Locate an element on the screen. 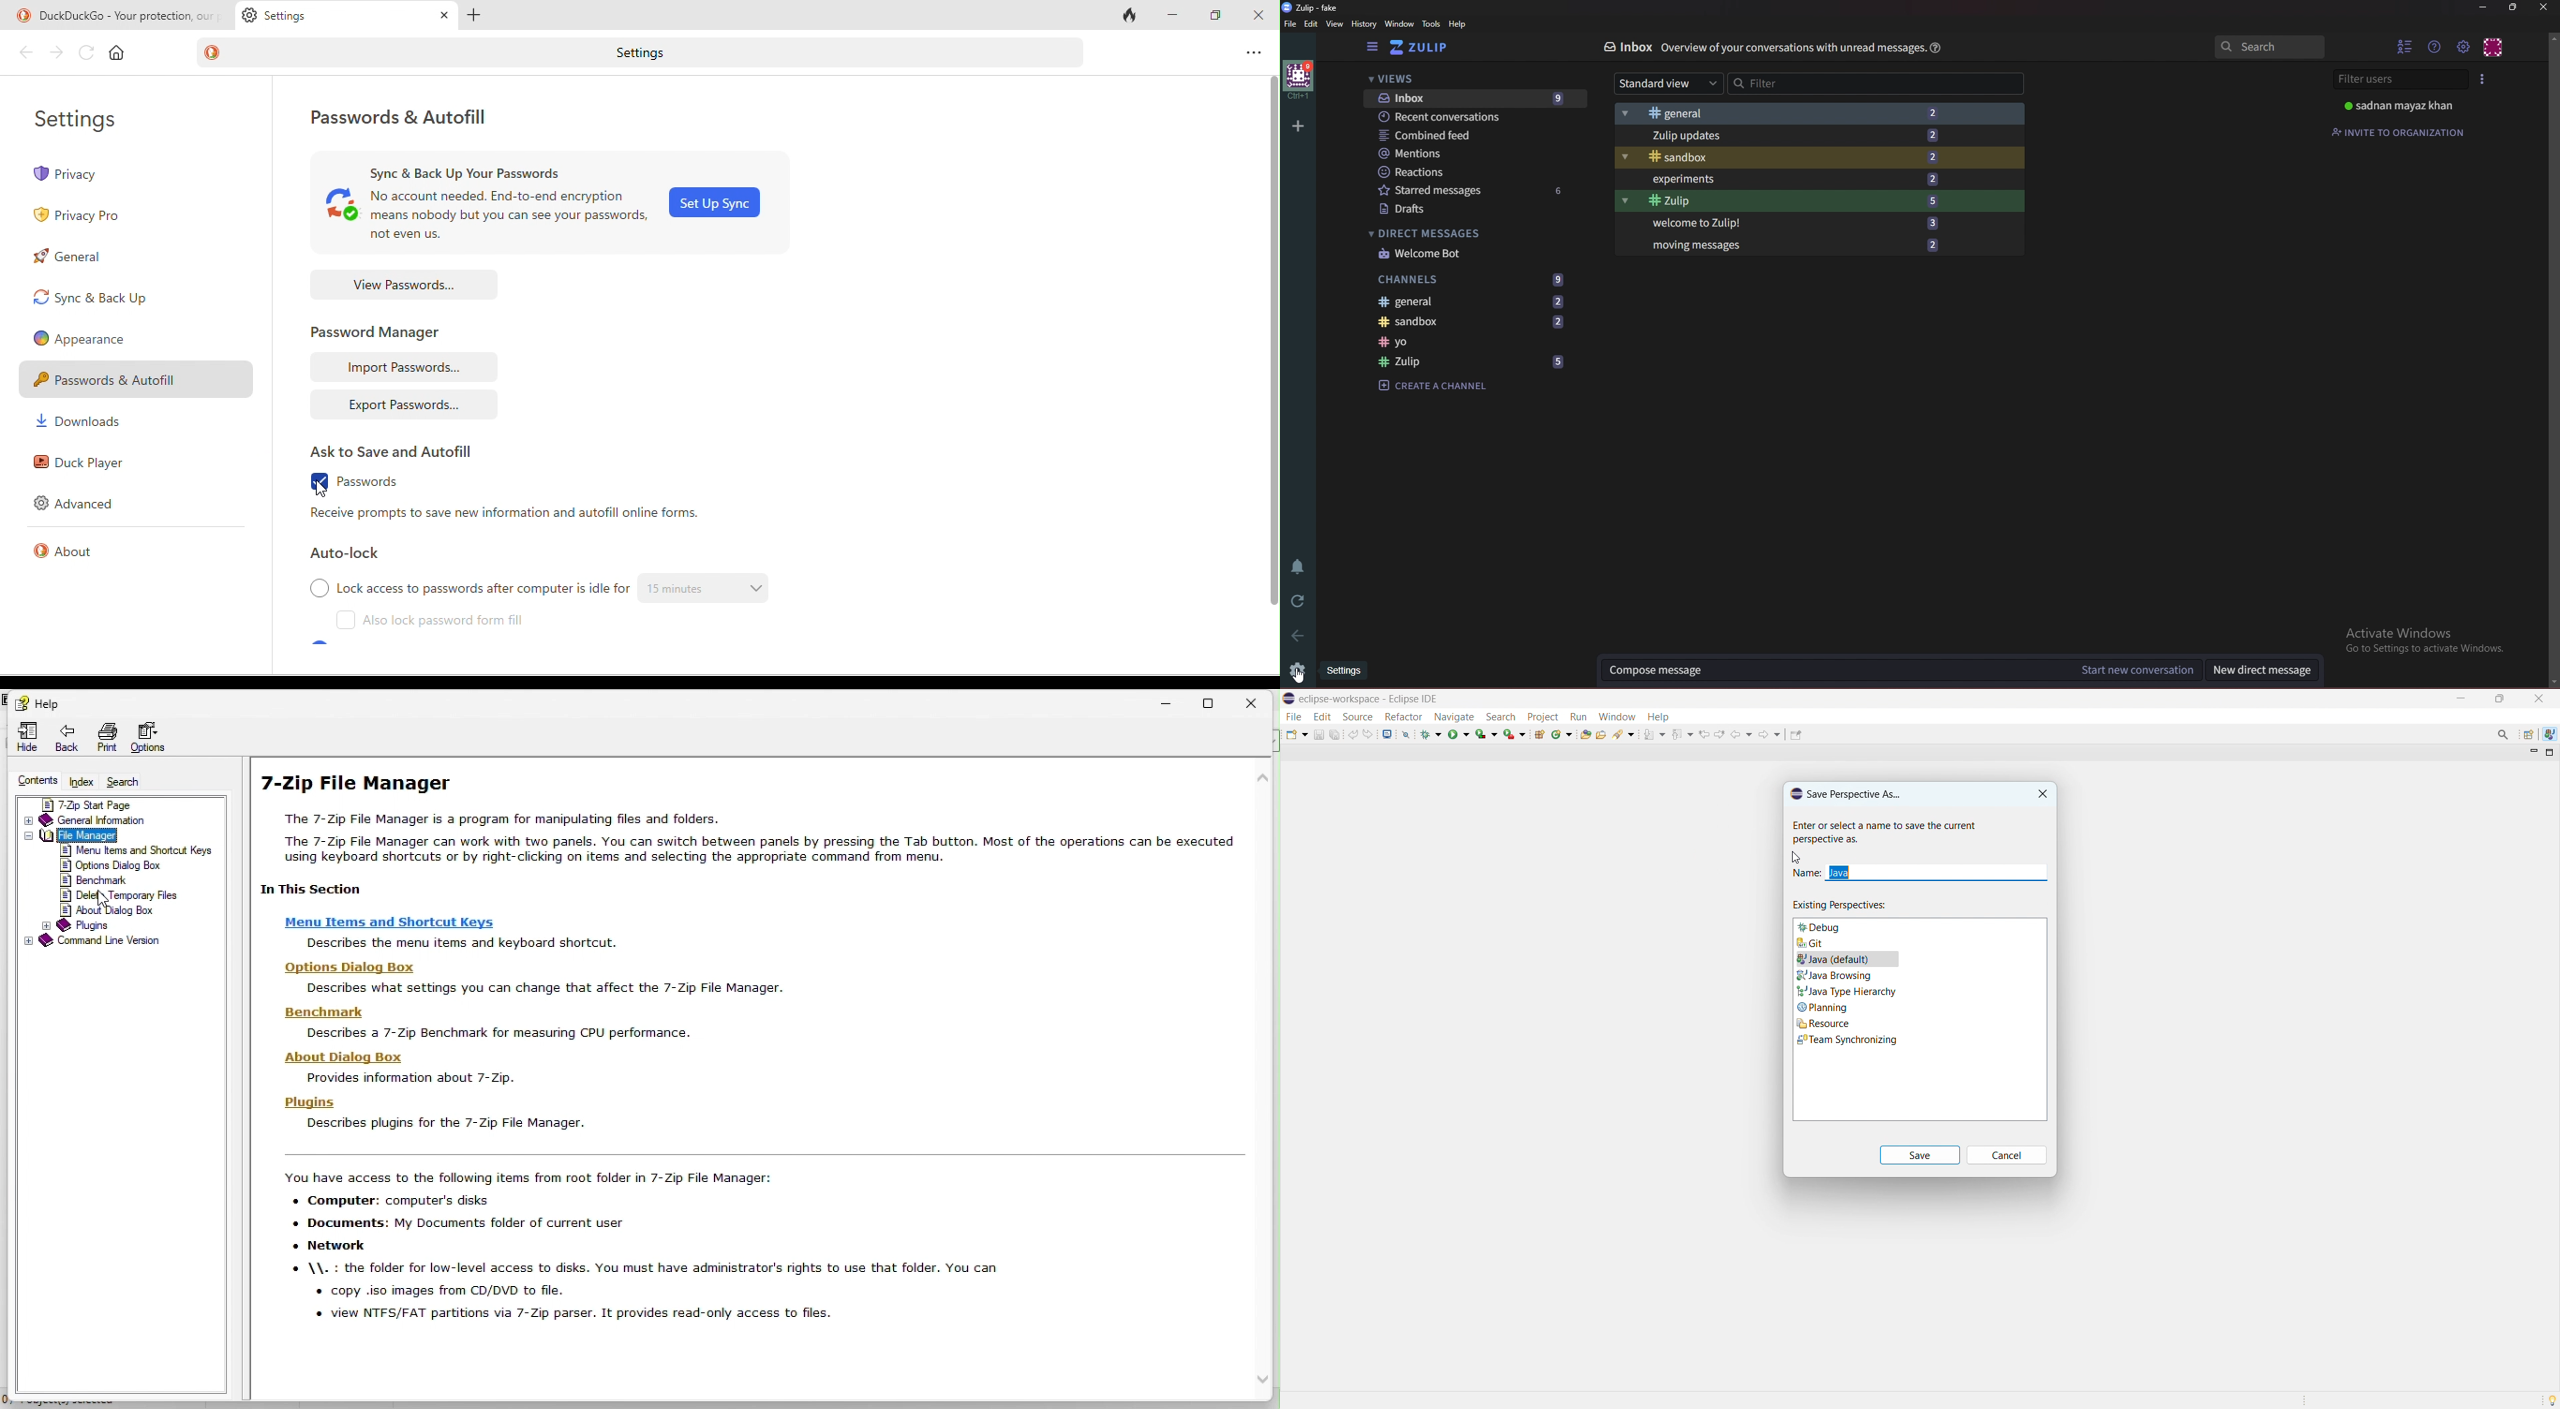 The height and width of the screenshot is (1428, 2576). Compose message is located at coordinates (1833, 669).